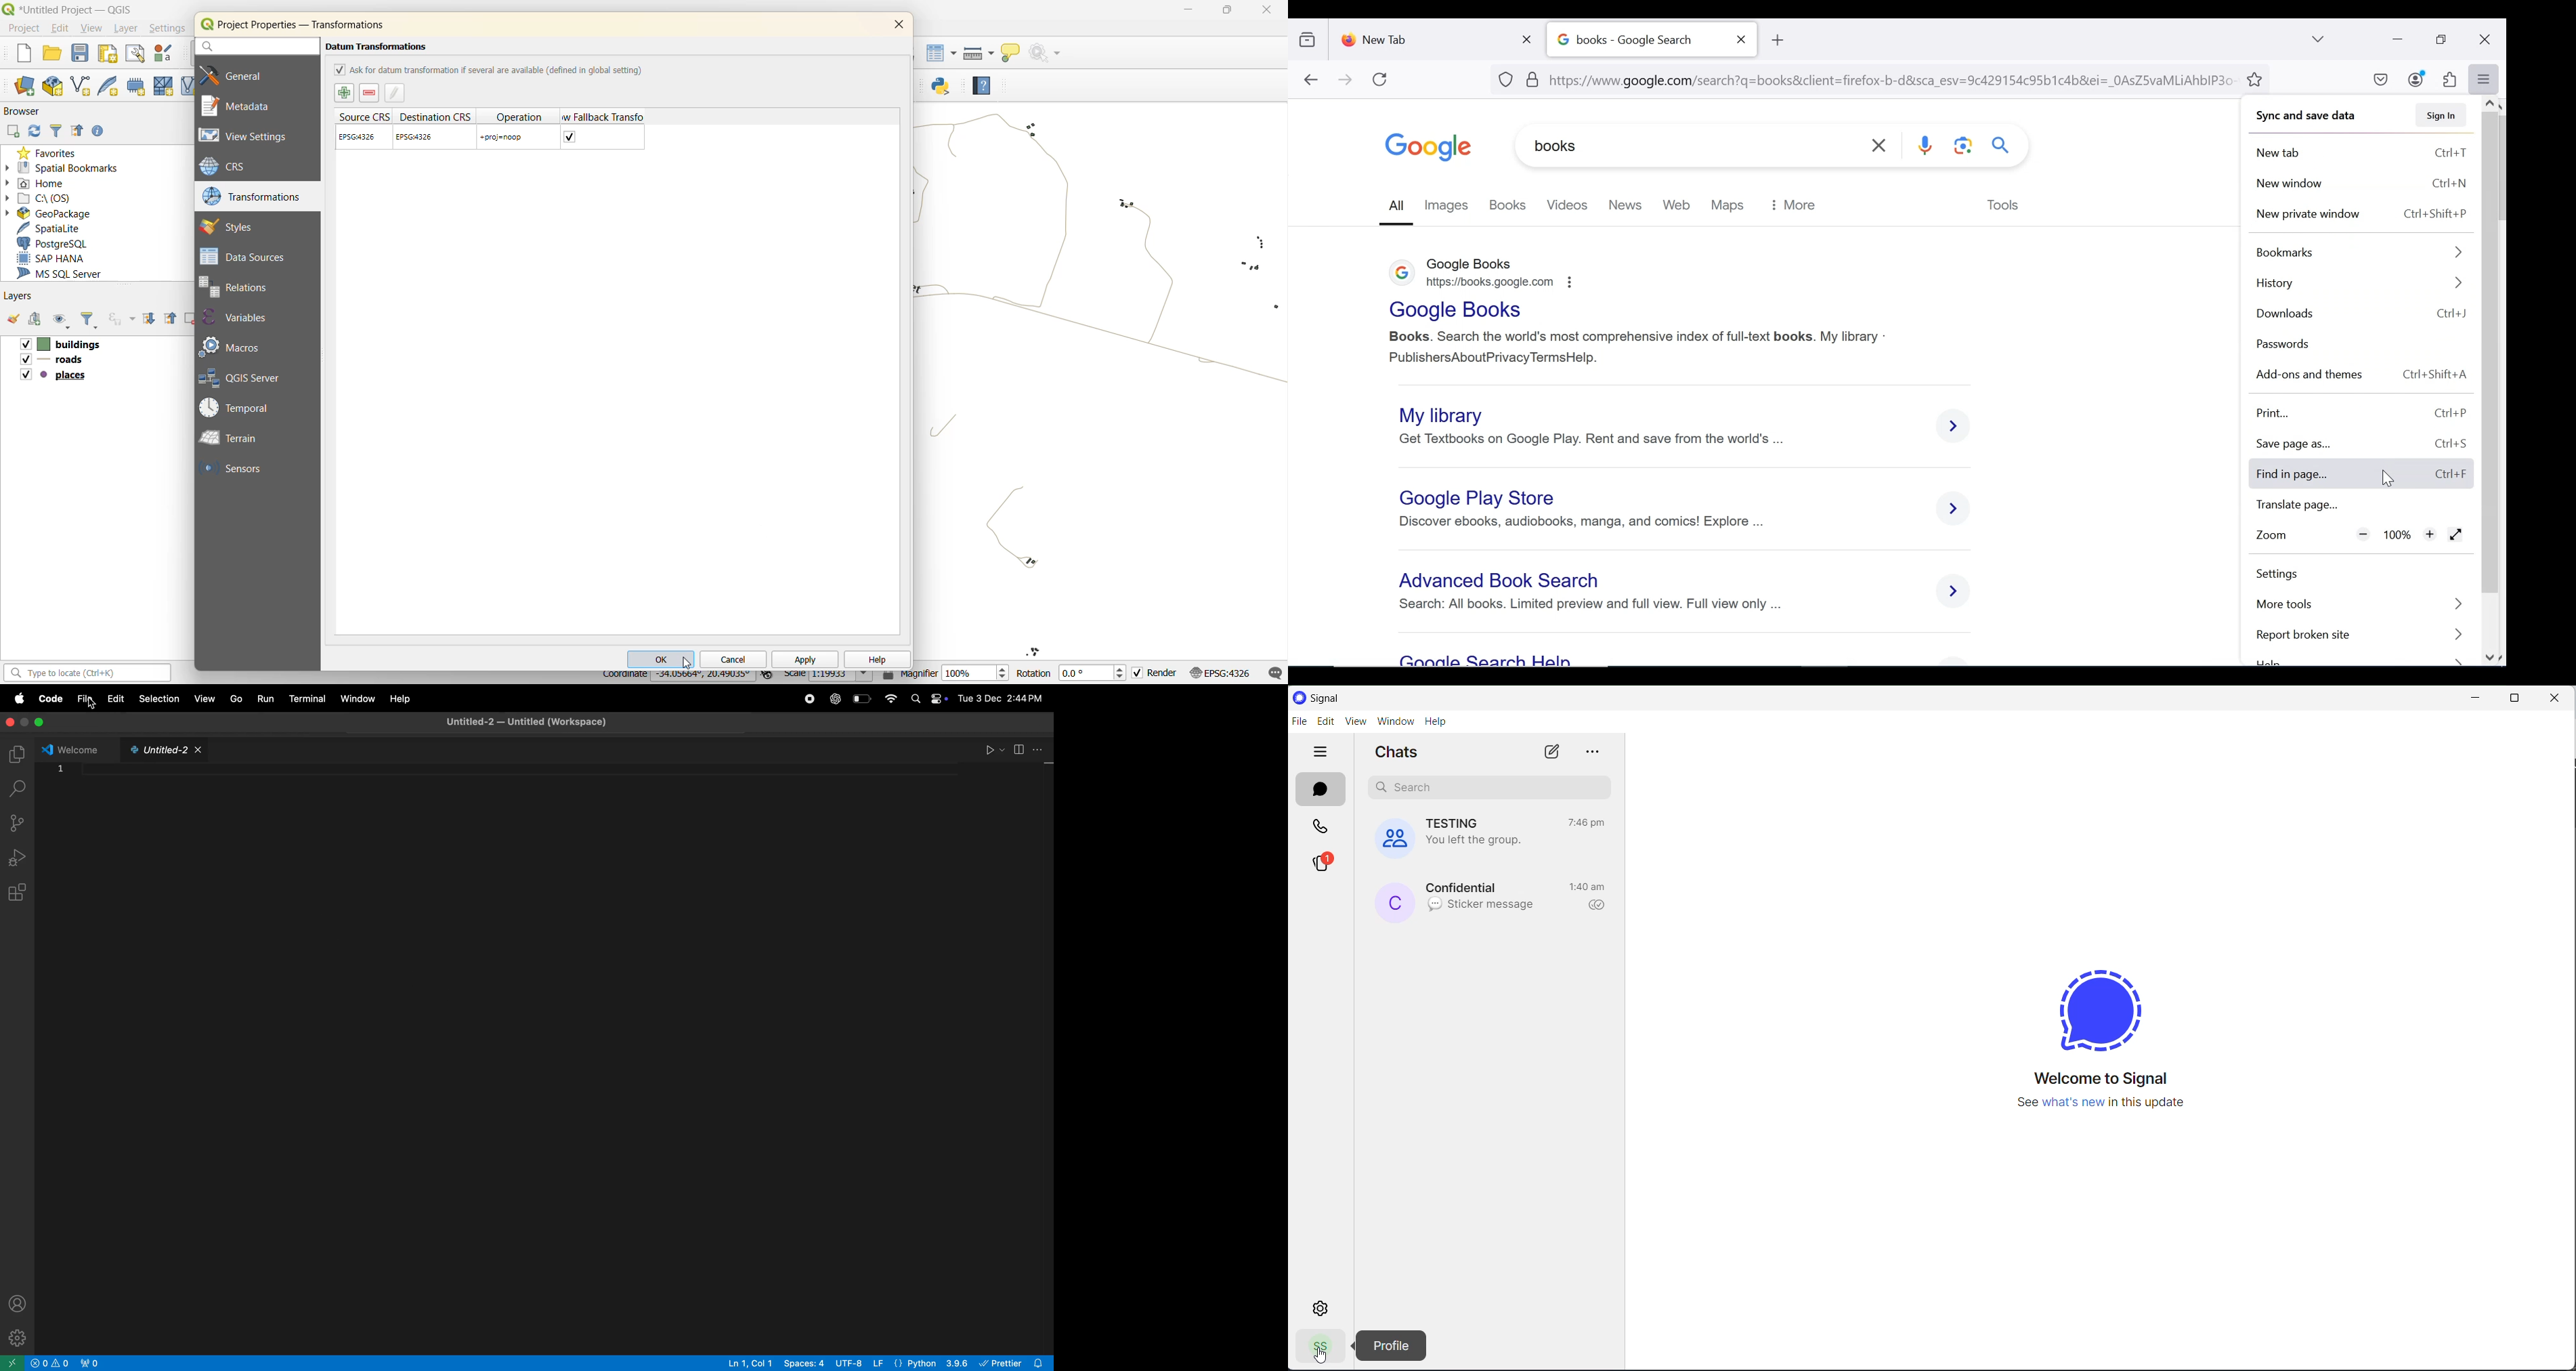 This screenshot has height=1372, width=2576. What do you see at coordinates (28, 87) in the screenshot?
I see `new data source manager` at bounding box center [28, 87].